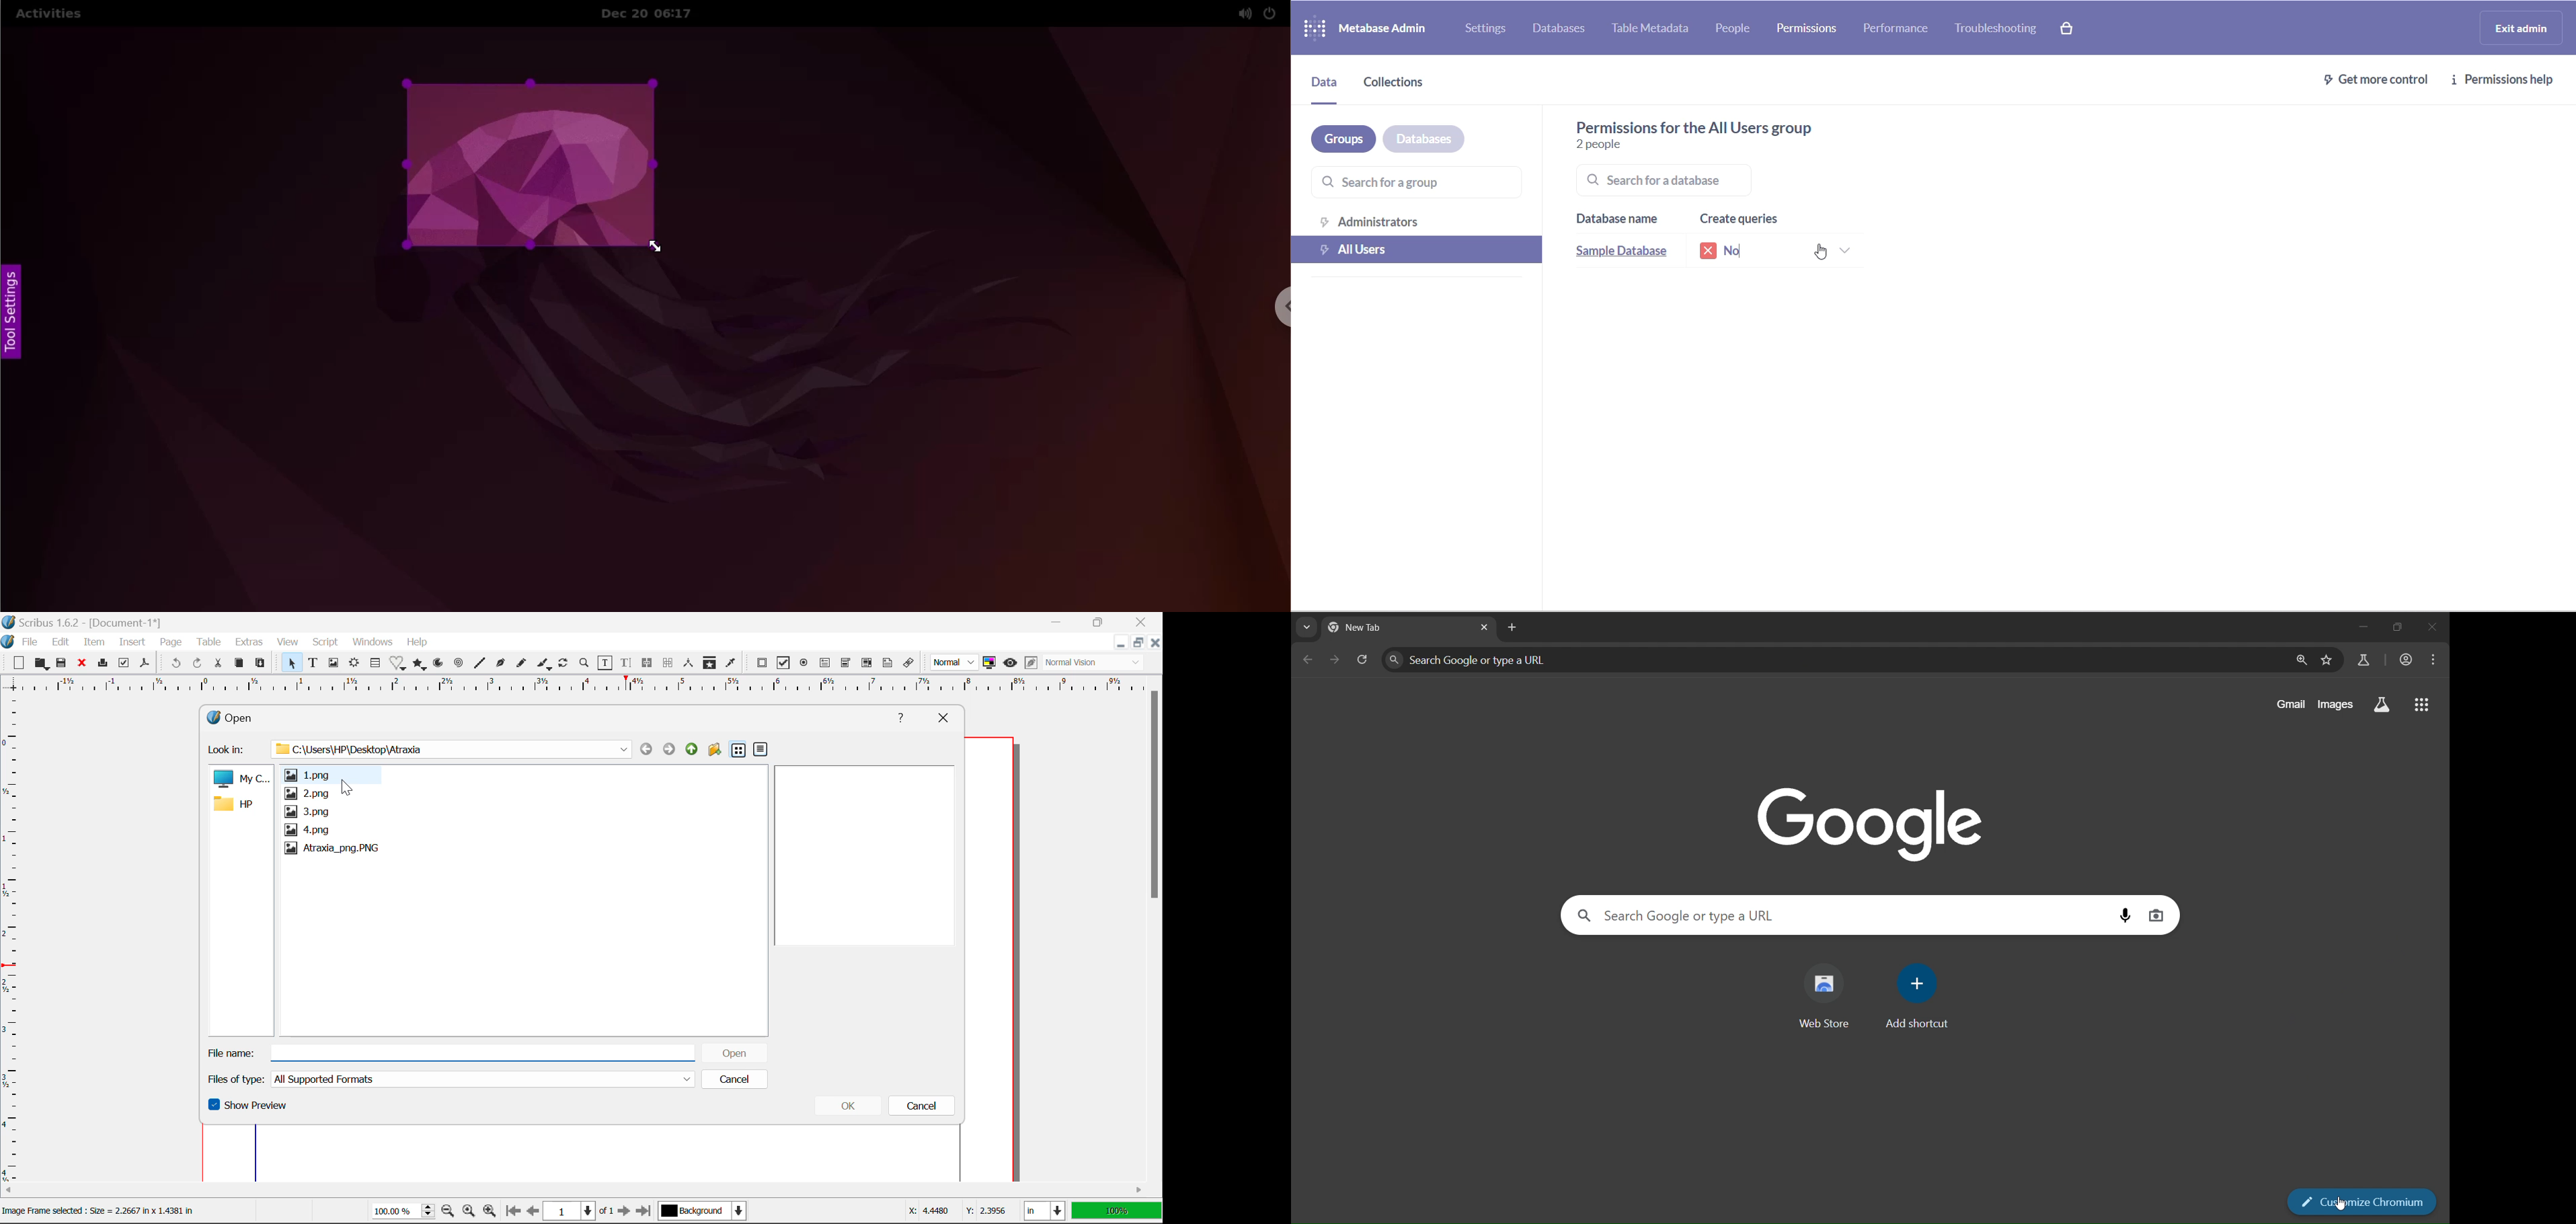  Describe the element at coordinates (692, 750) in the screenshot. I see `Navigation` at that location.